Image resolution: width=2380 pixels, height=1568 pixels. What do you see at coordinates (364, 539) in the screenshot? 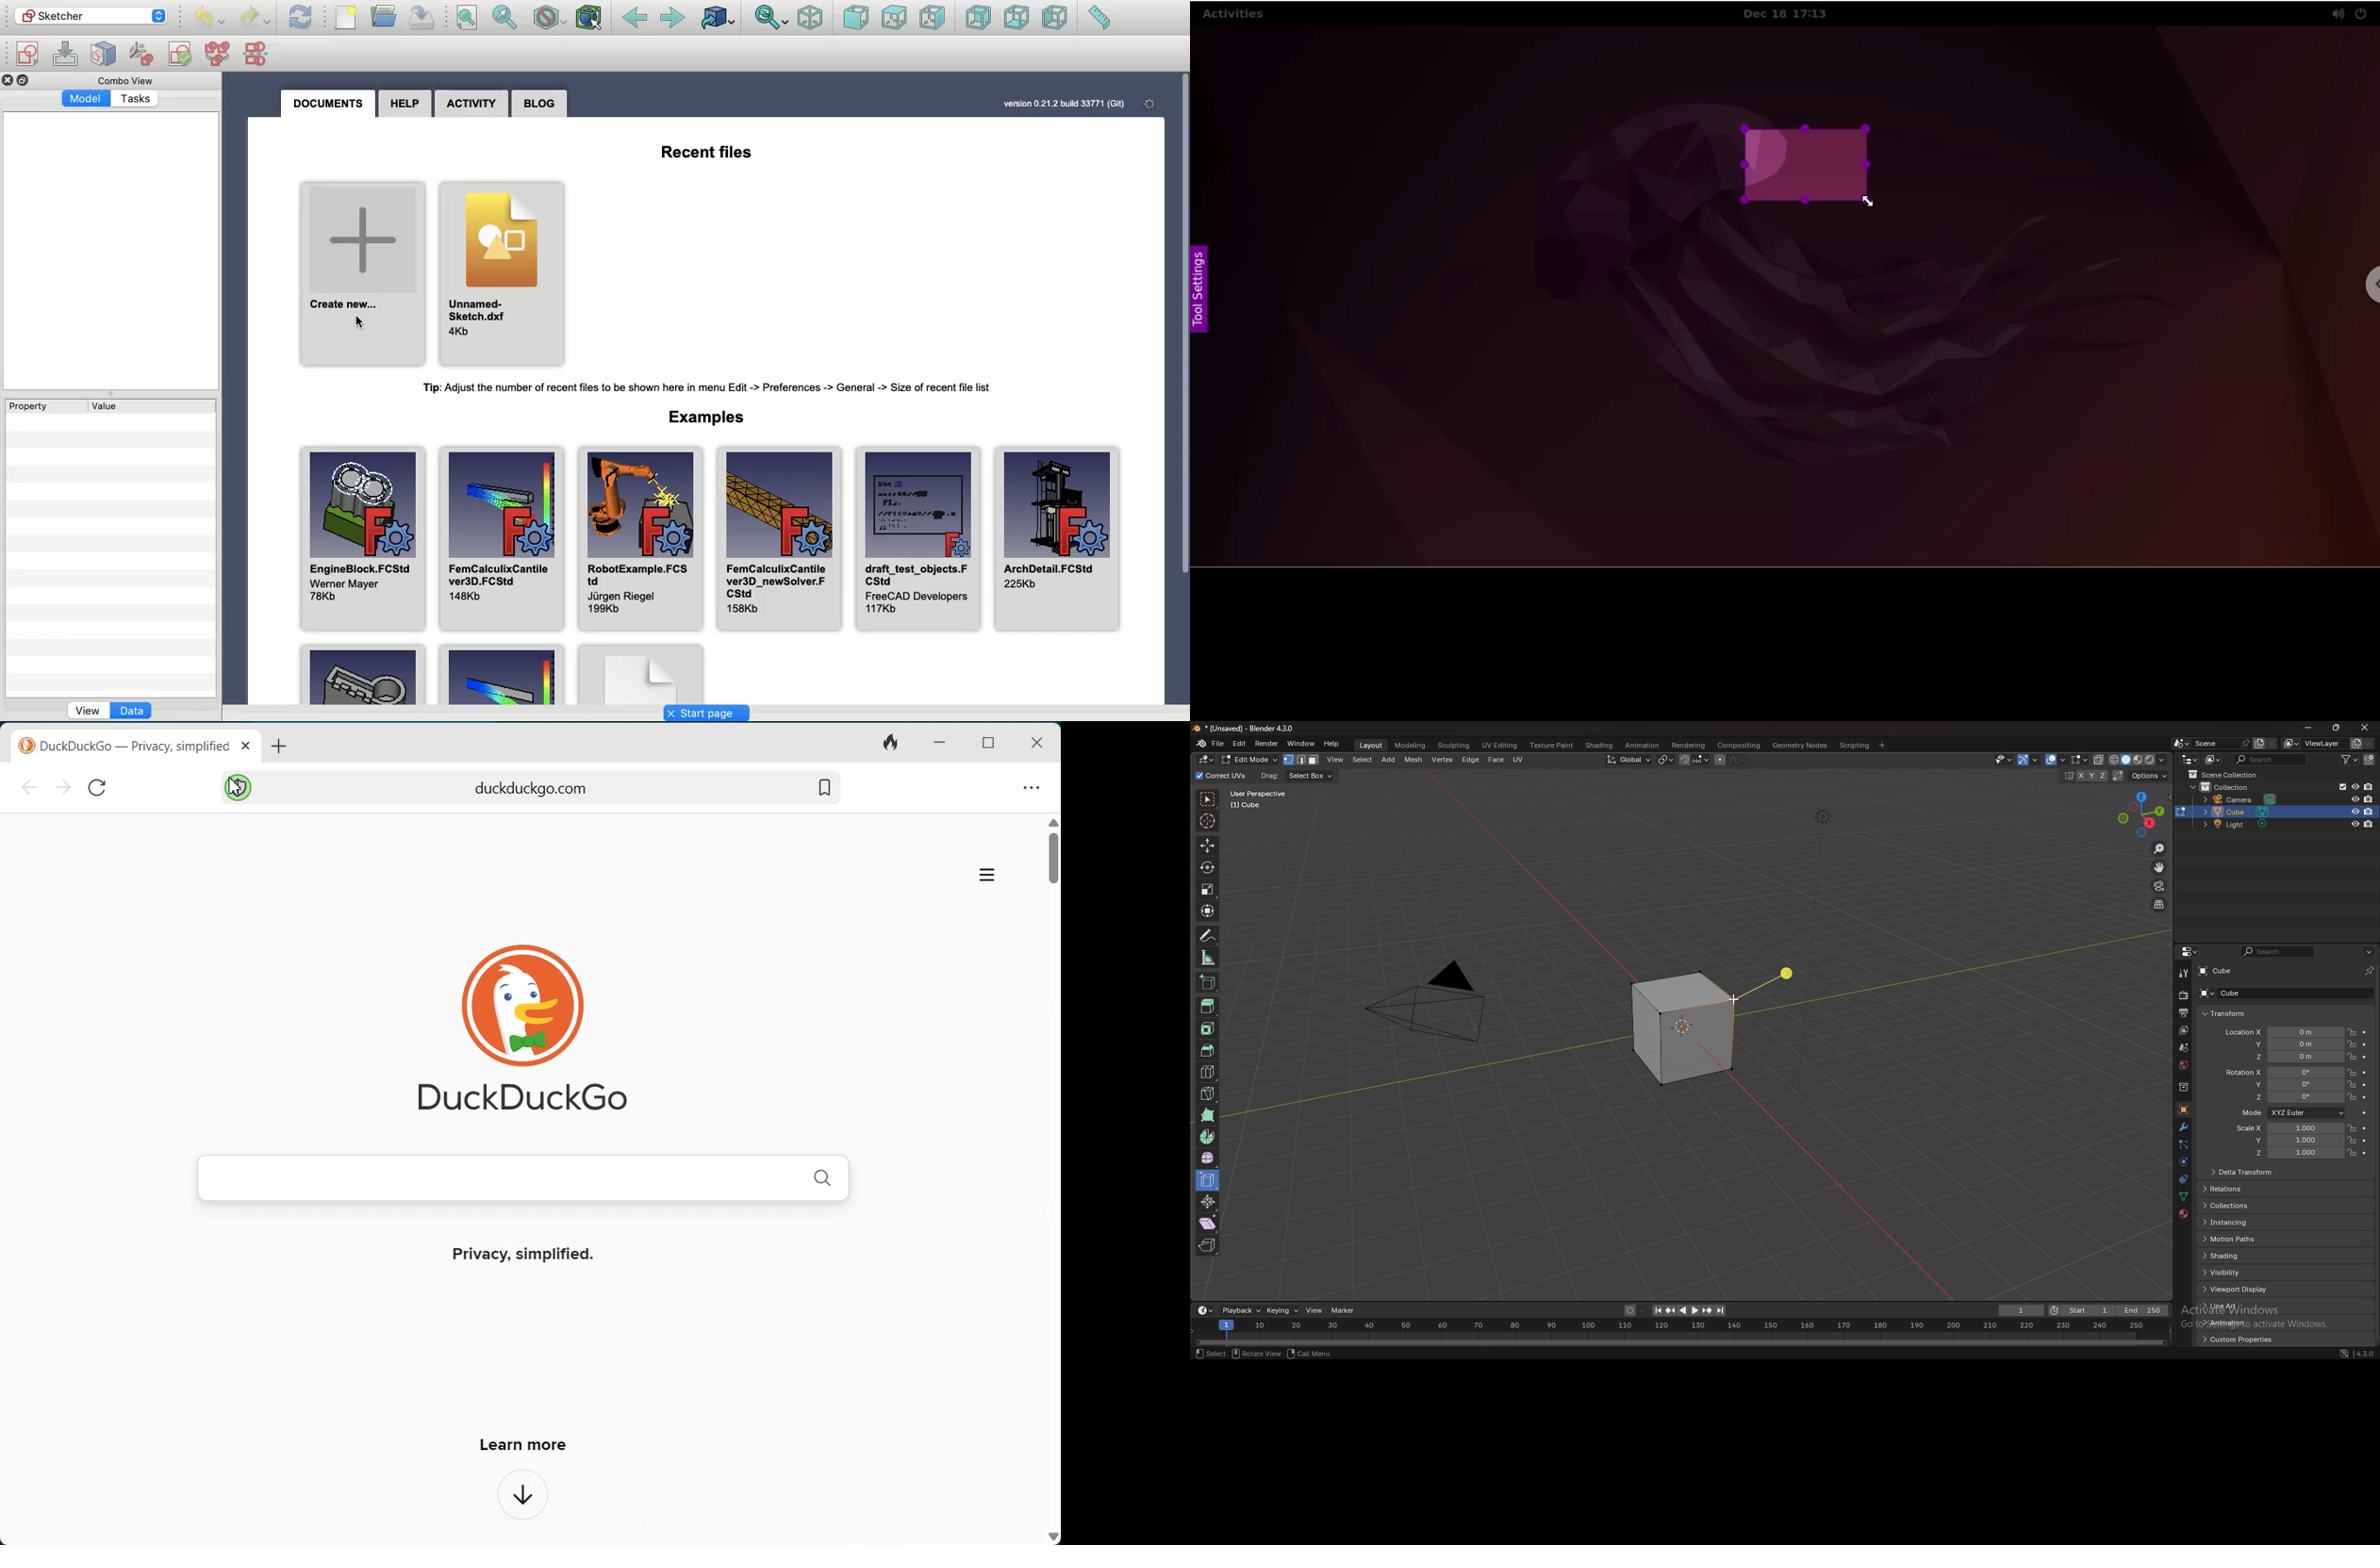
I see `EngineBlock.FCStd Wener Mayer 78Kb` at bounding box center [364, 539].